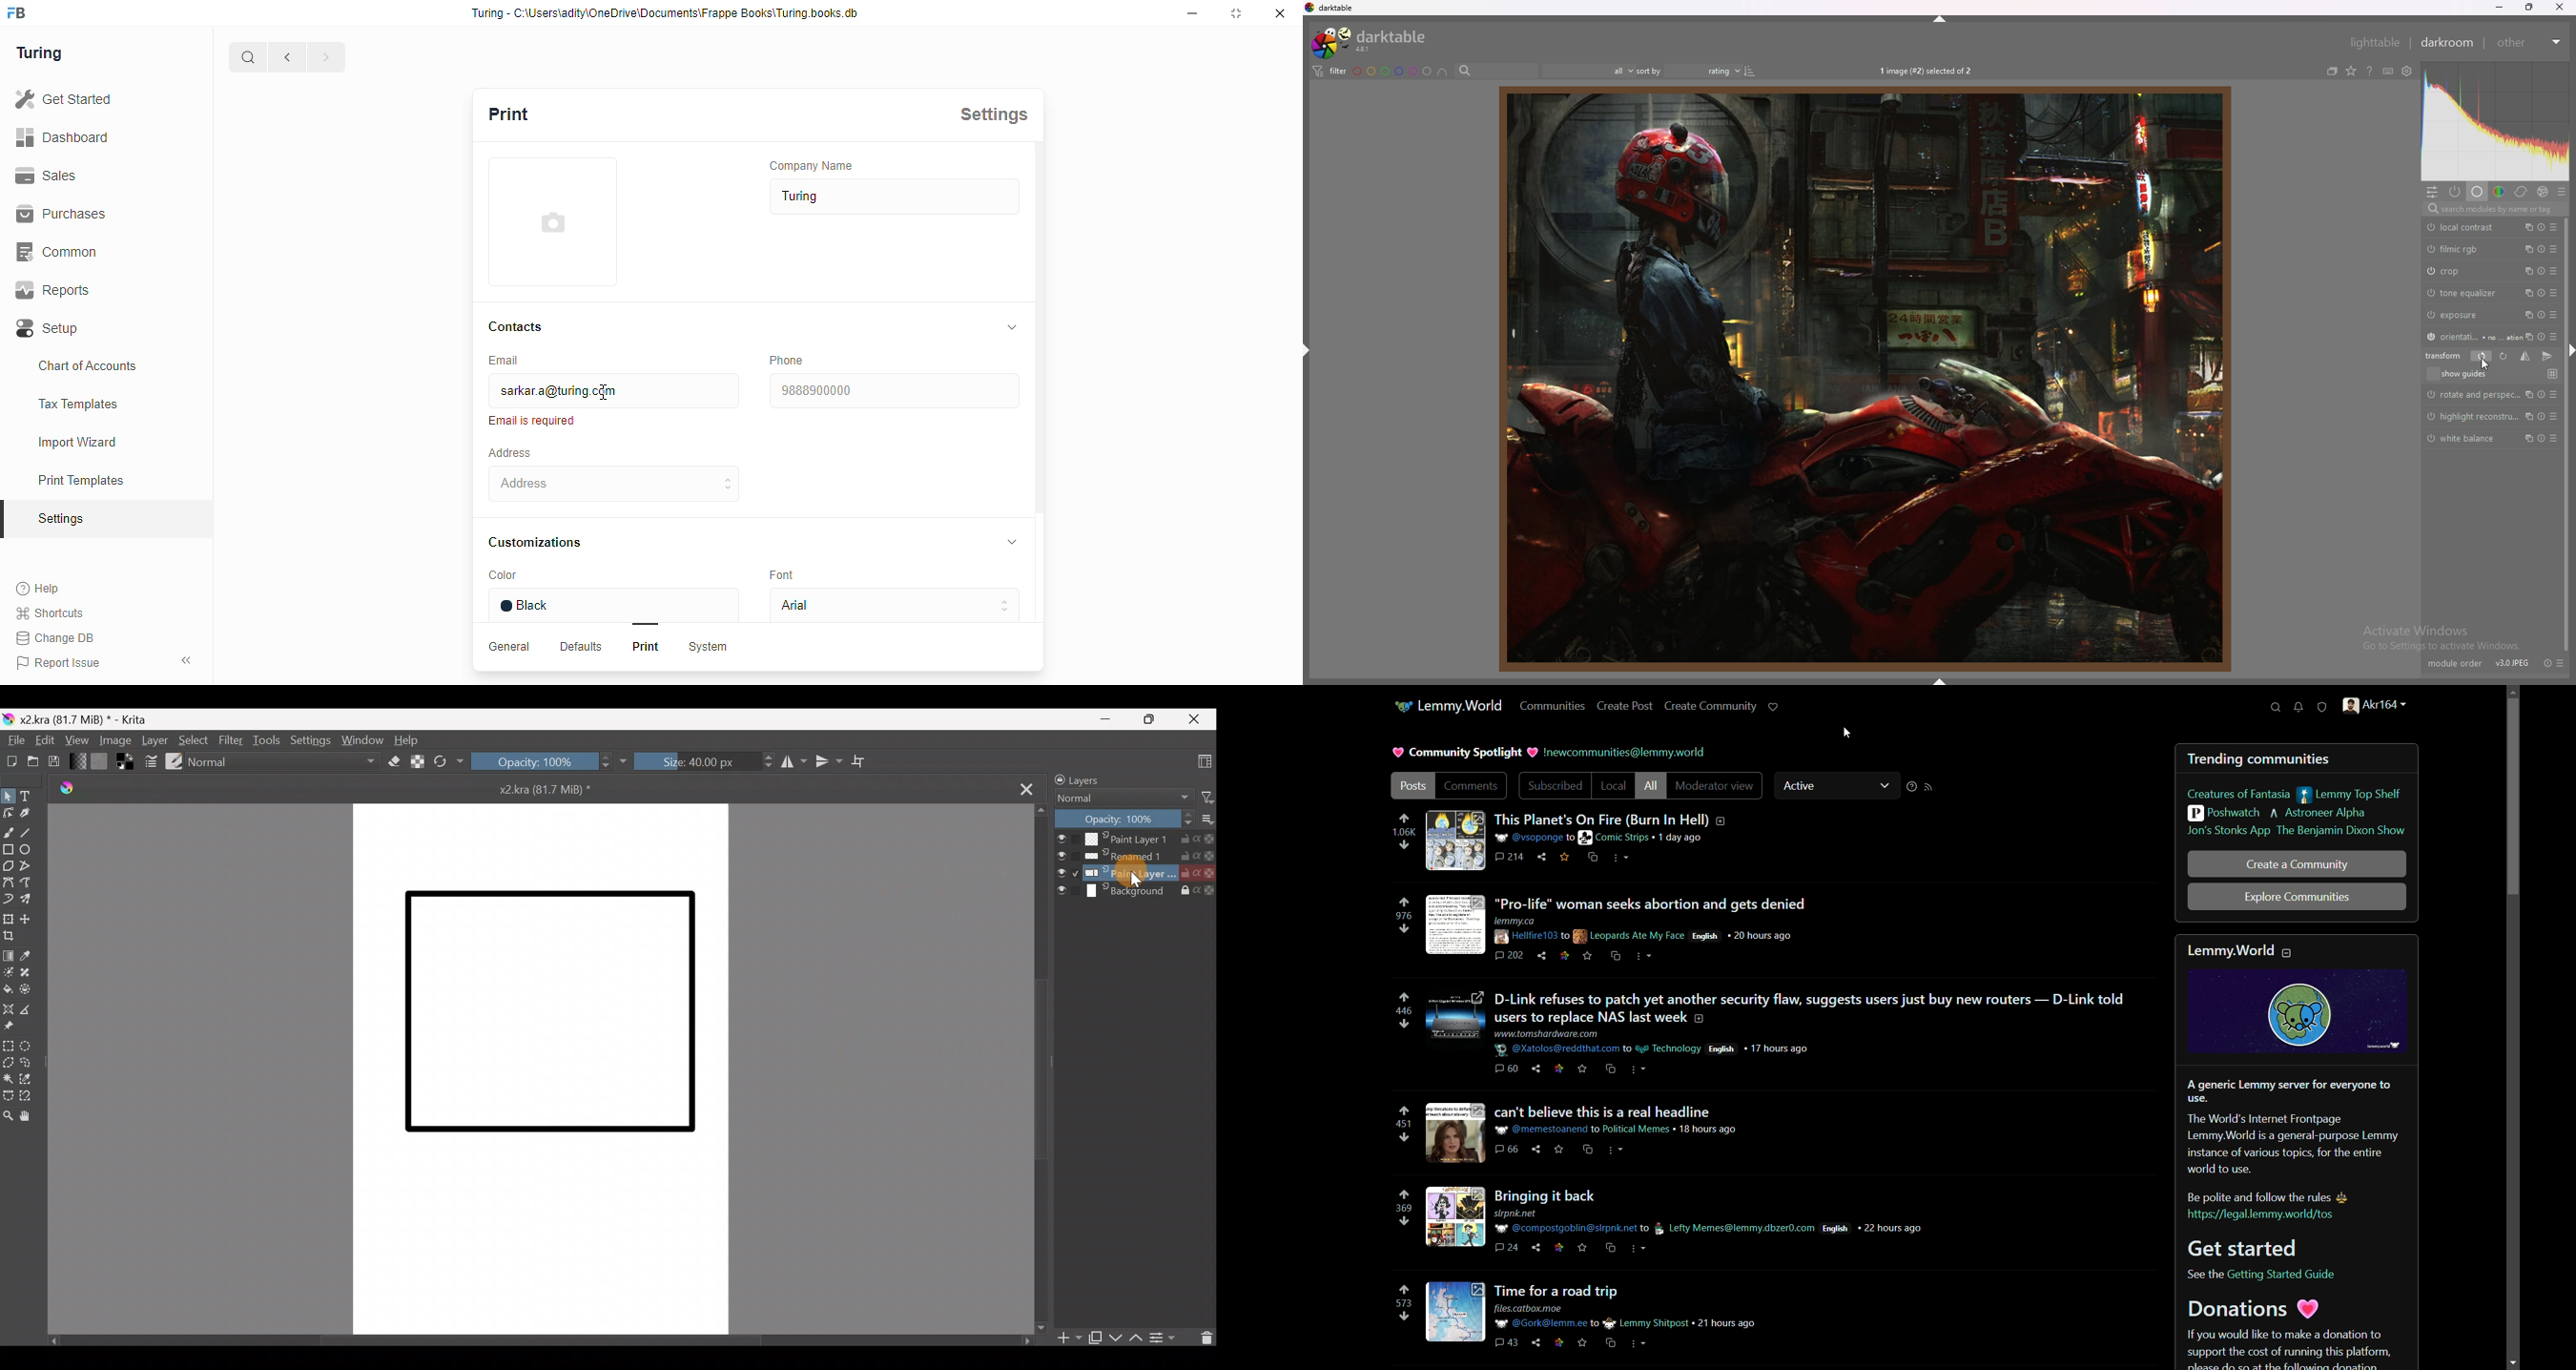 Image resolution: width=2576 pixels, height=1372 pixels. I want to click on v3.0 JPEG, so click(2512, 664).